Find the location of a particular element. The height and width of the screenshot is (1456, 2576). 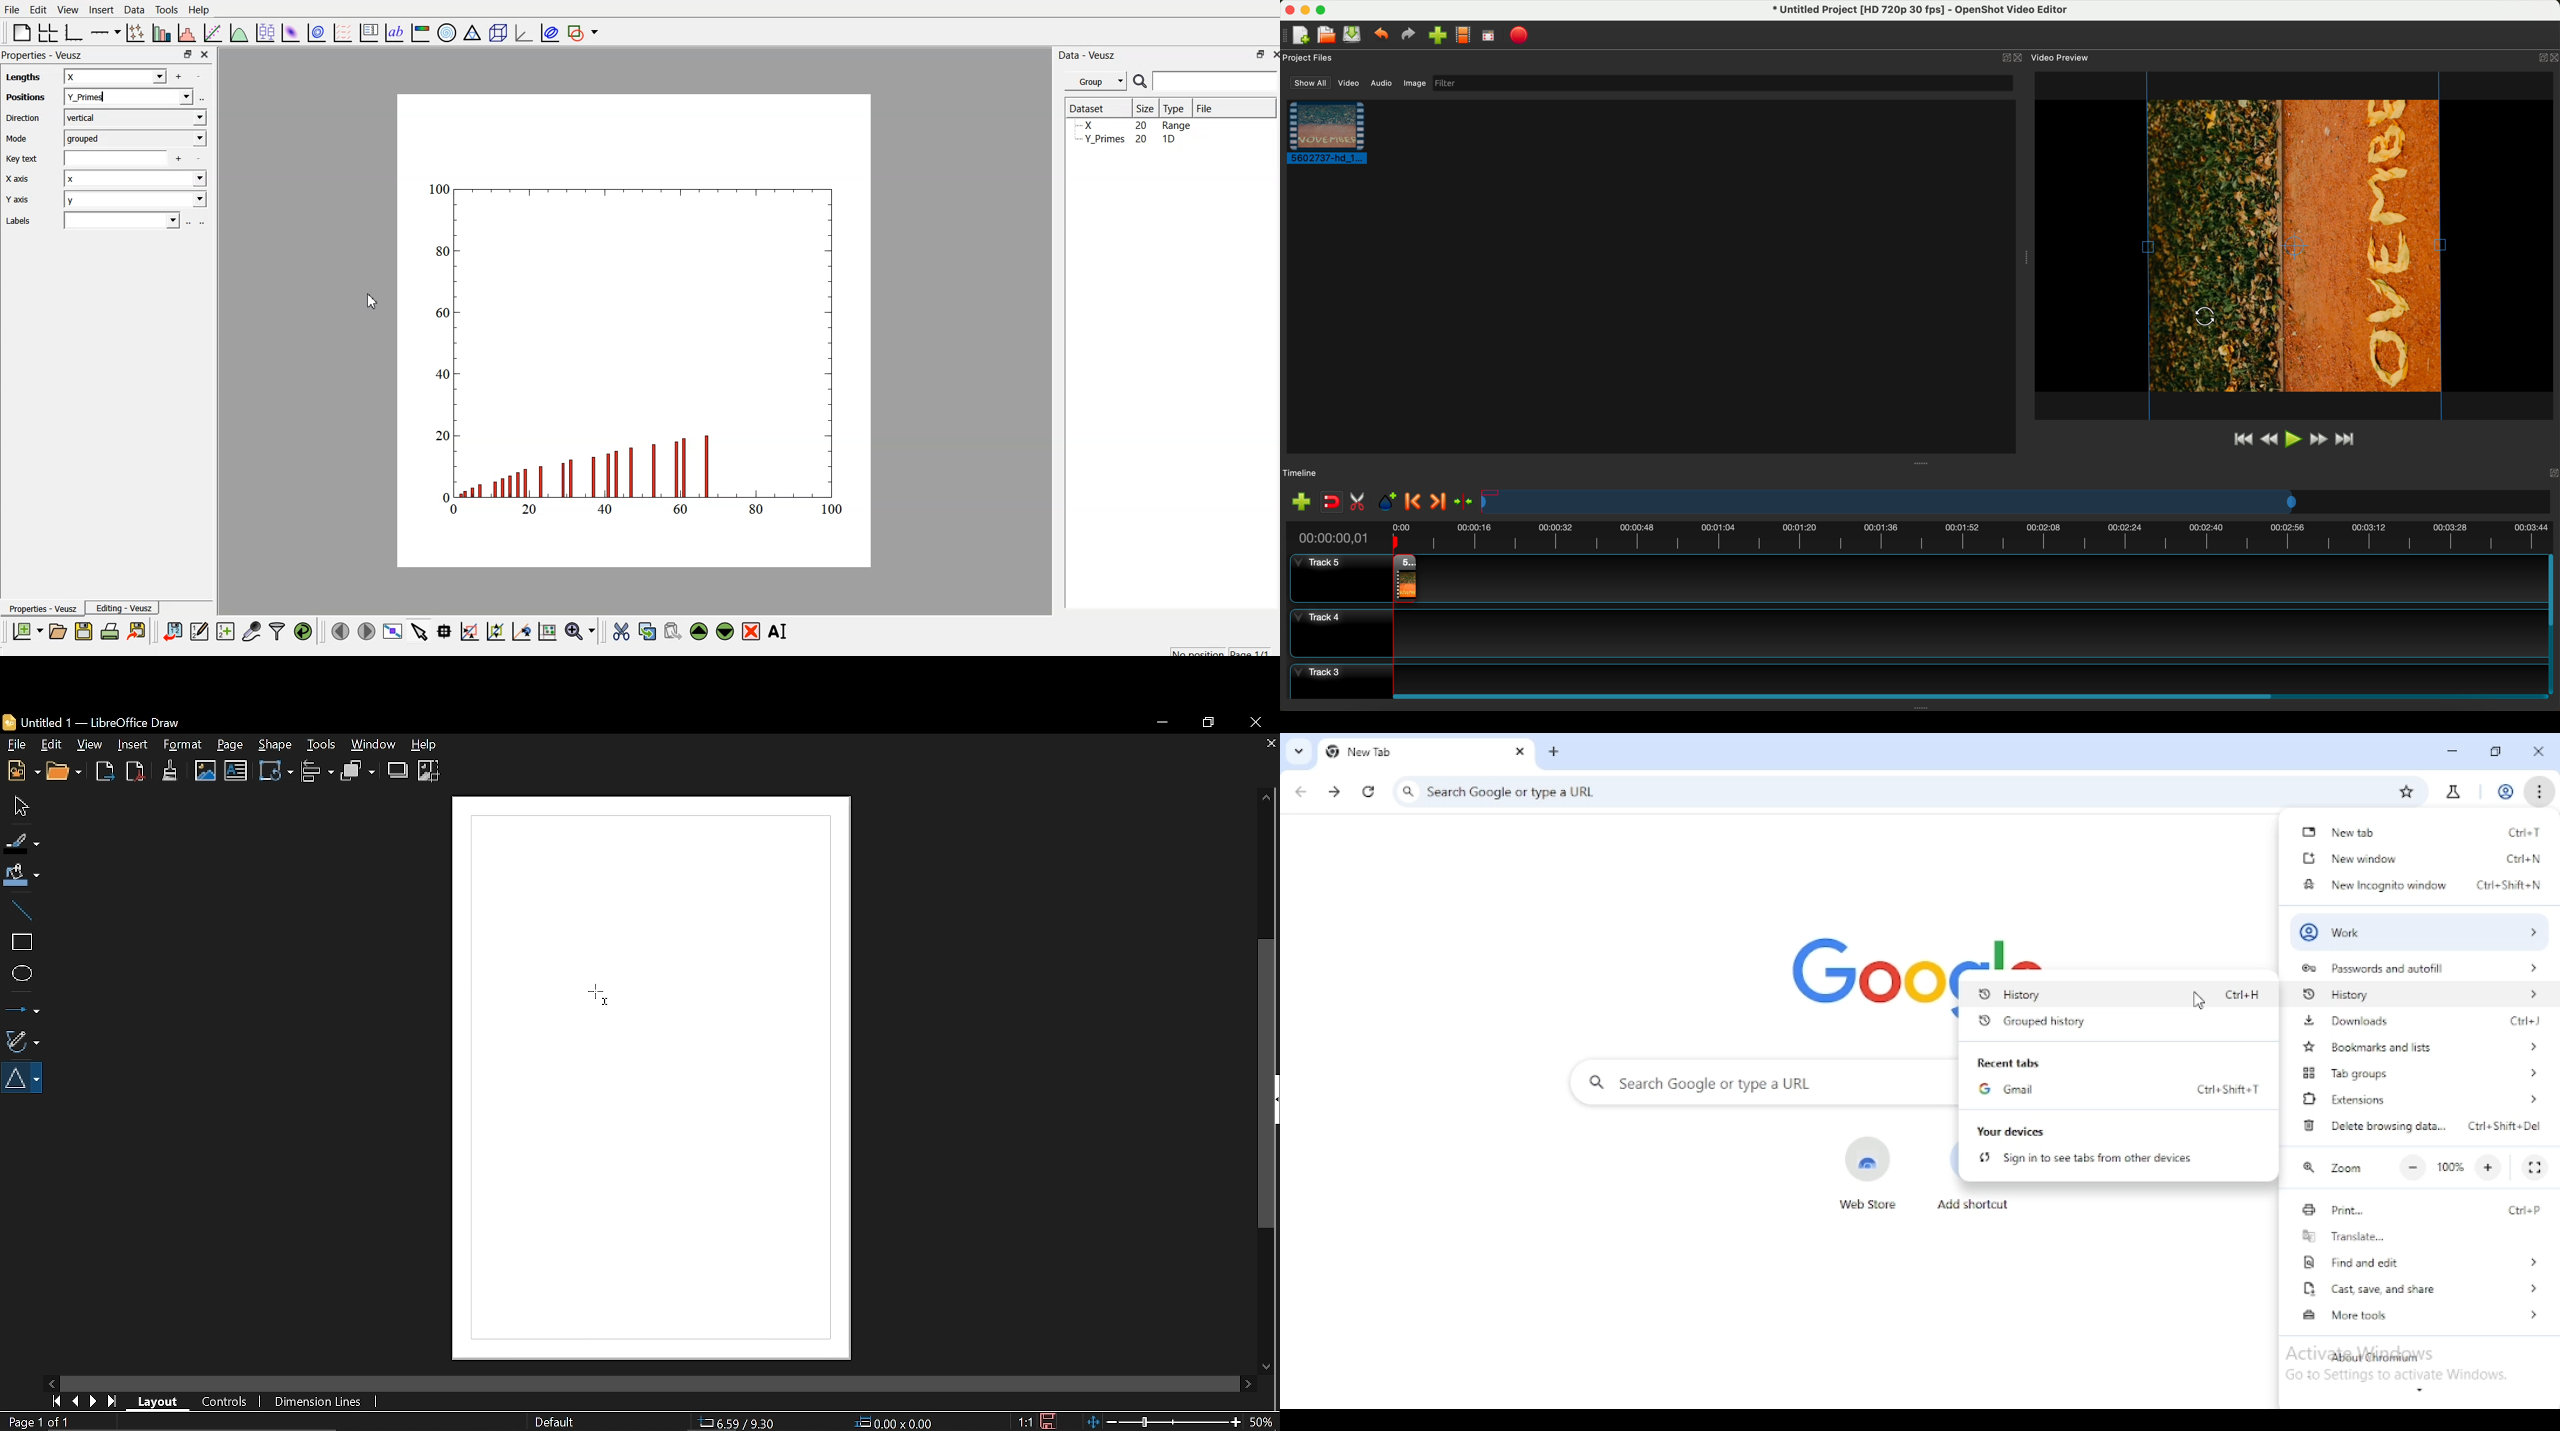

Save is located at coordinates (1048, 1421).